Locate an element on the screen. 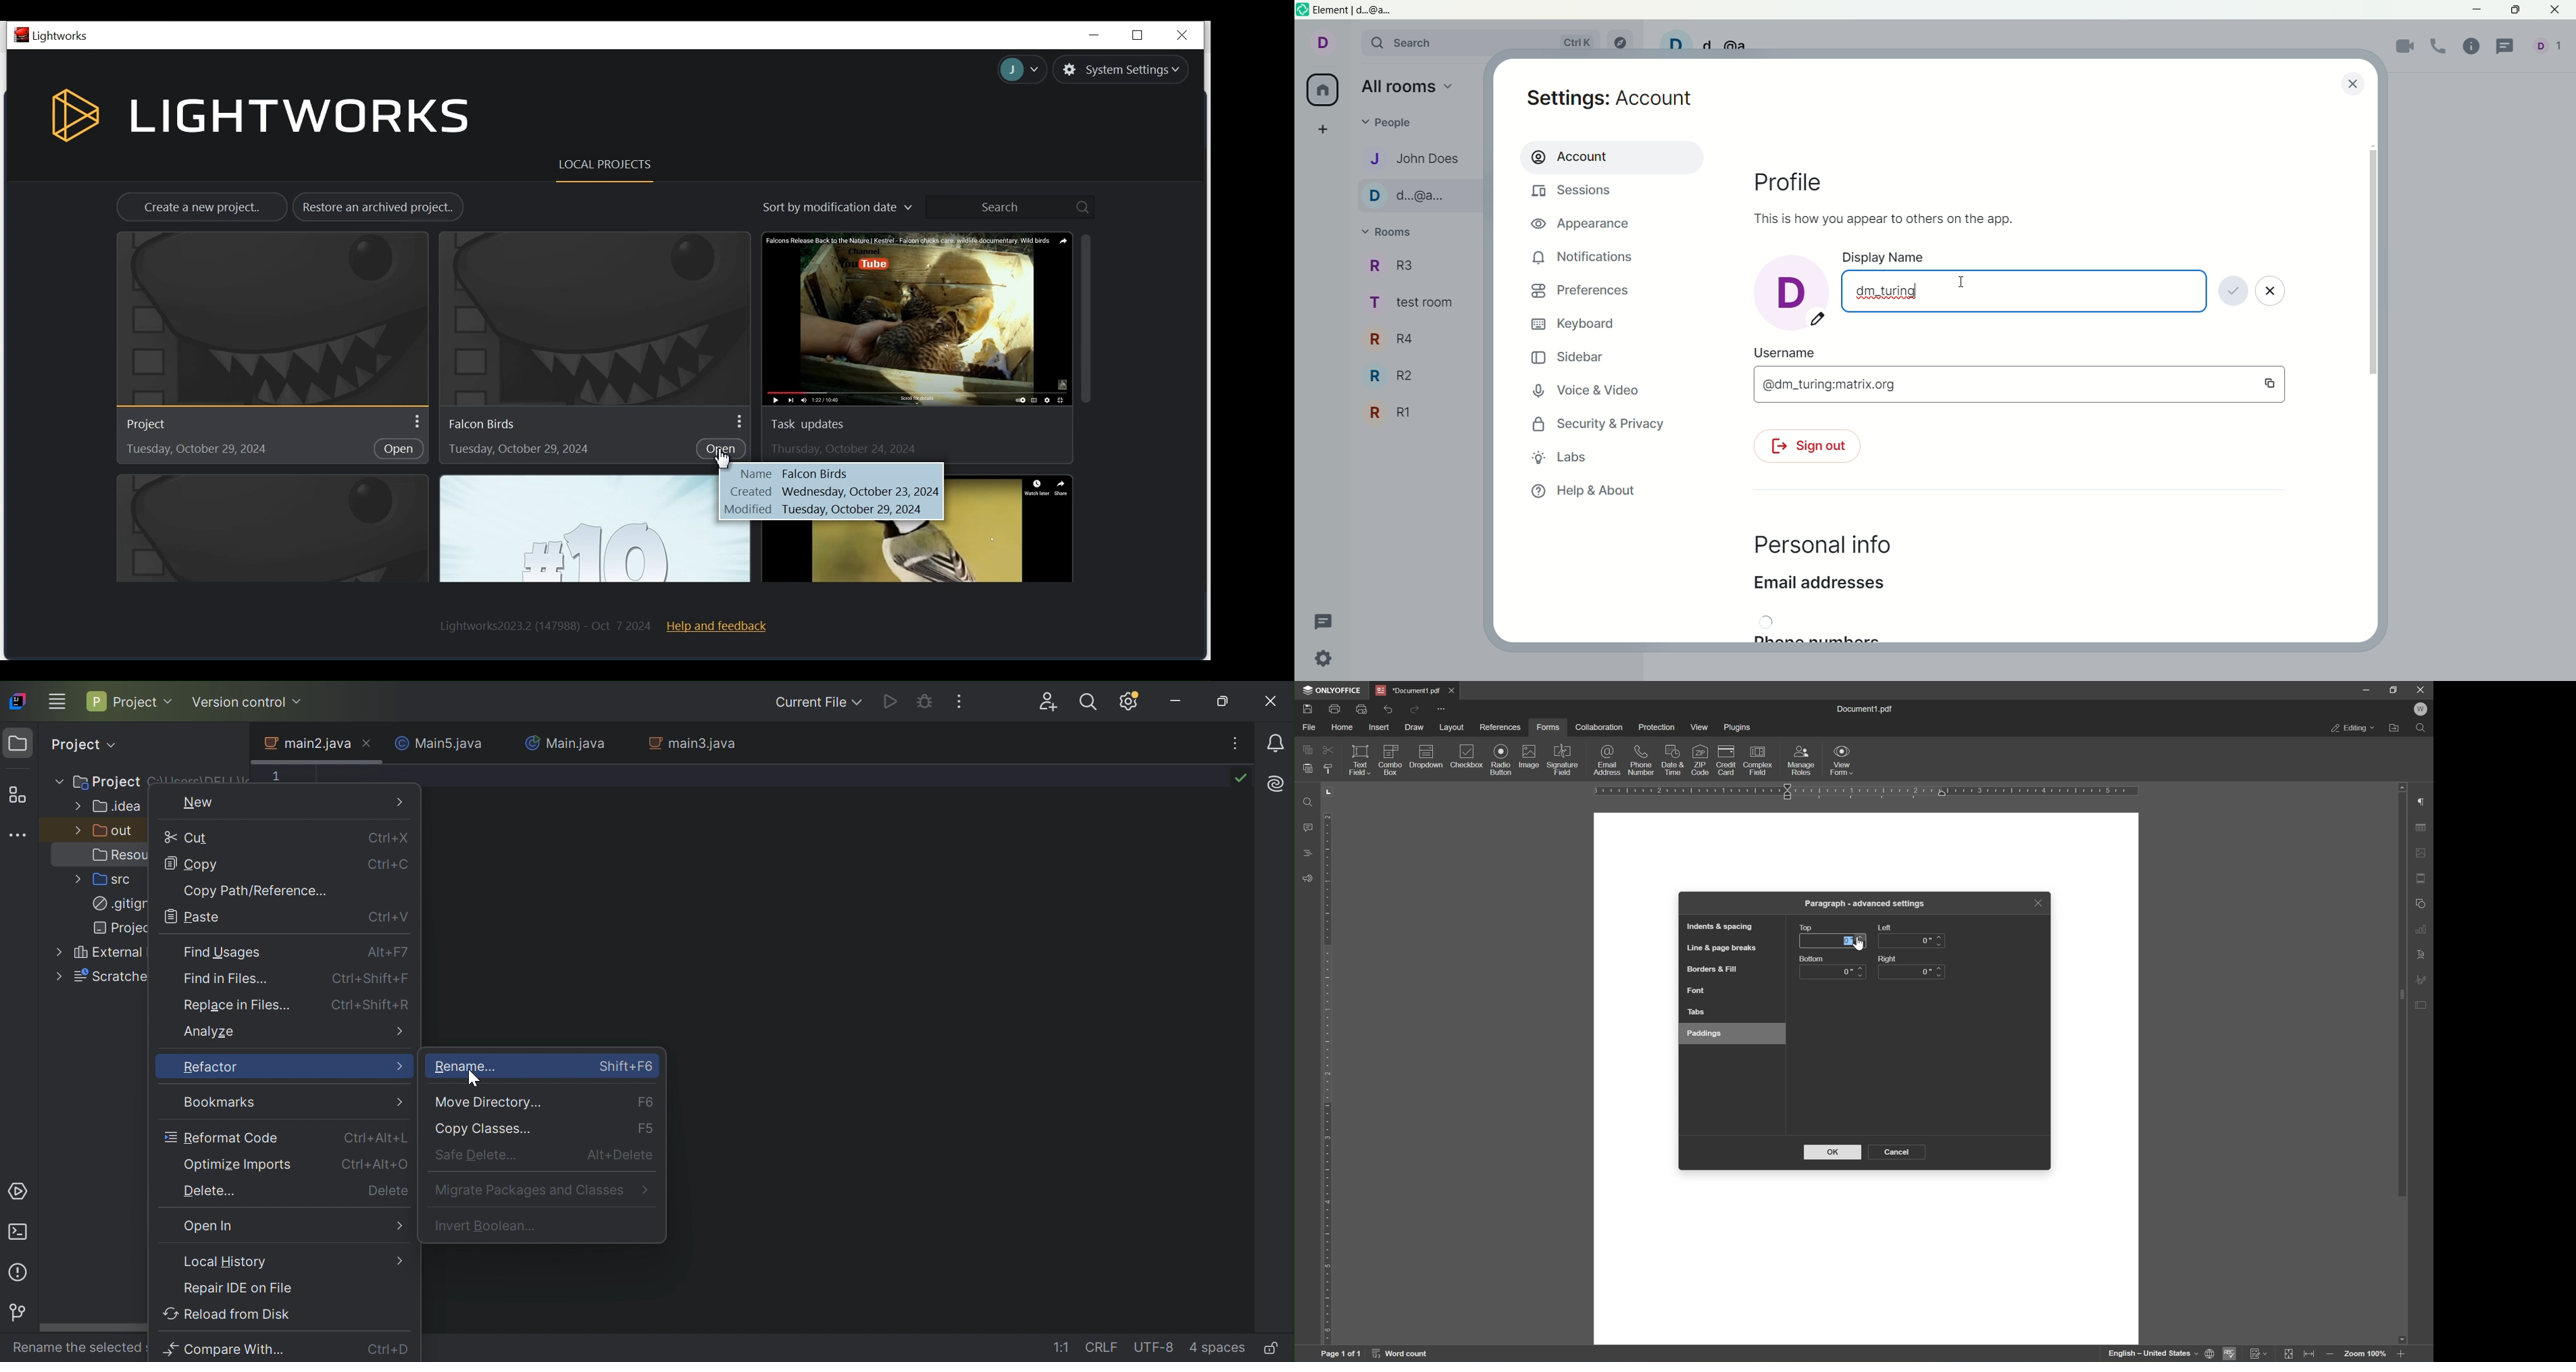  sessions is located at coordinates (1575, 193).